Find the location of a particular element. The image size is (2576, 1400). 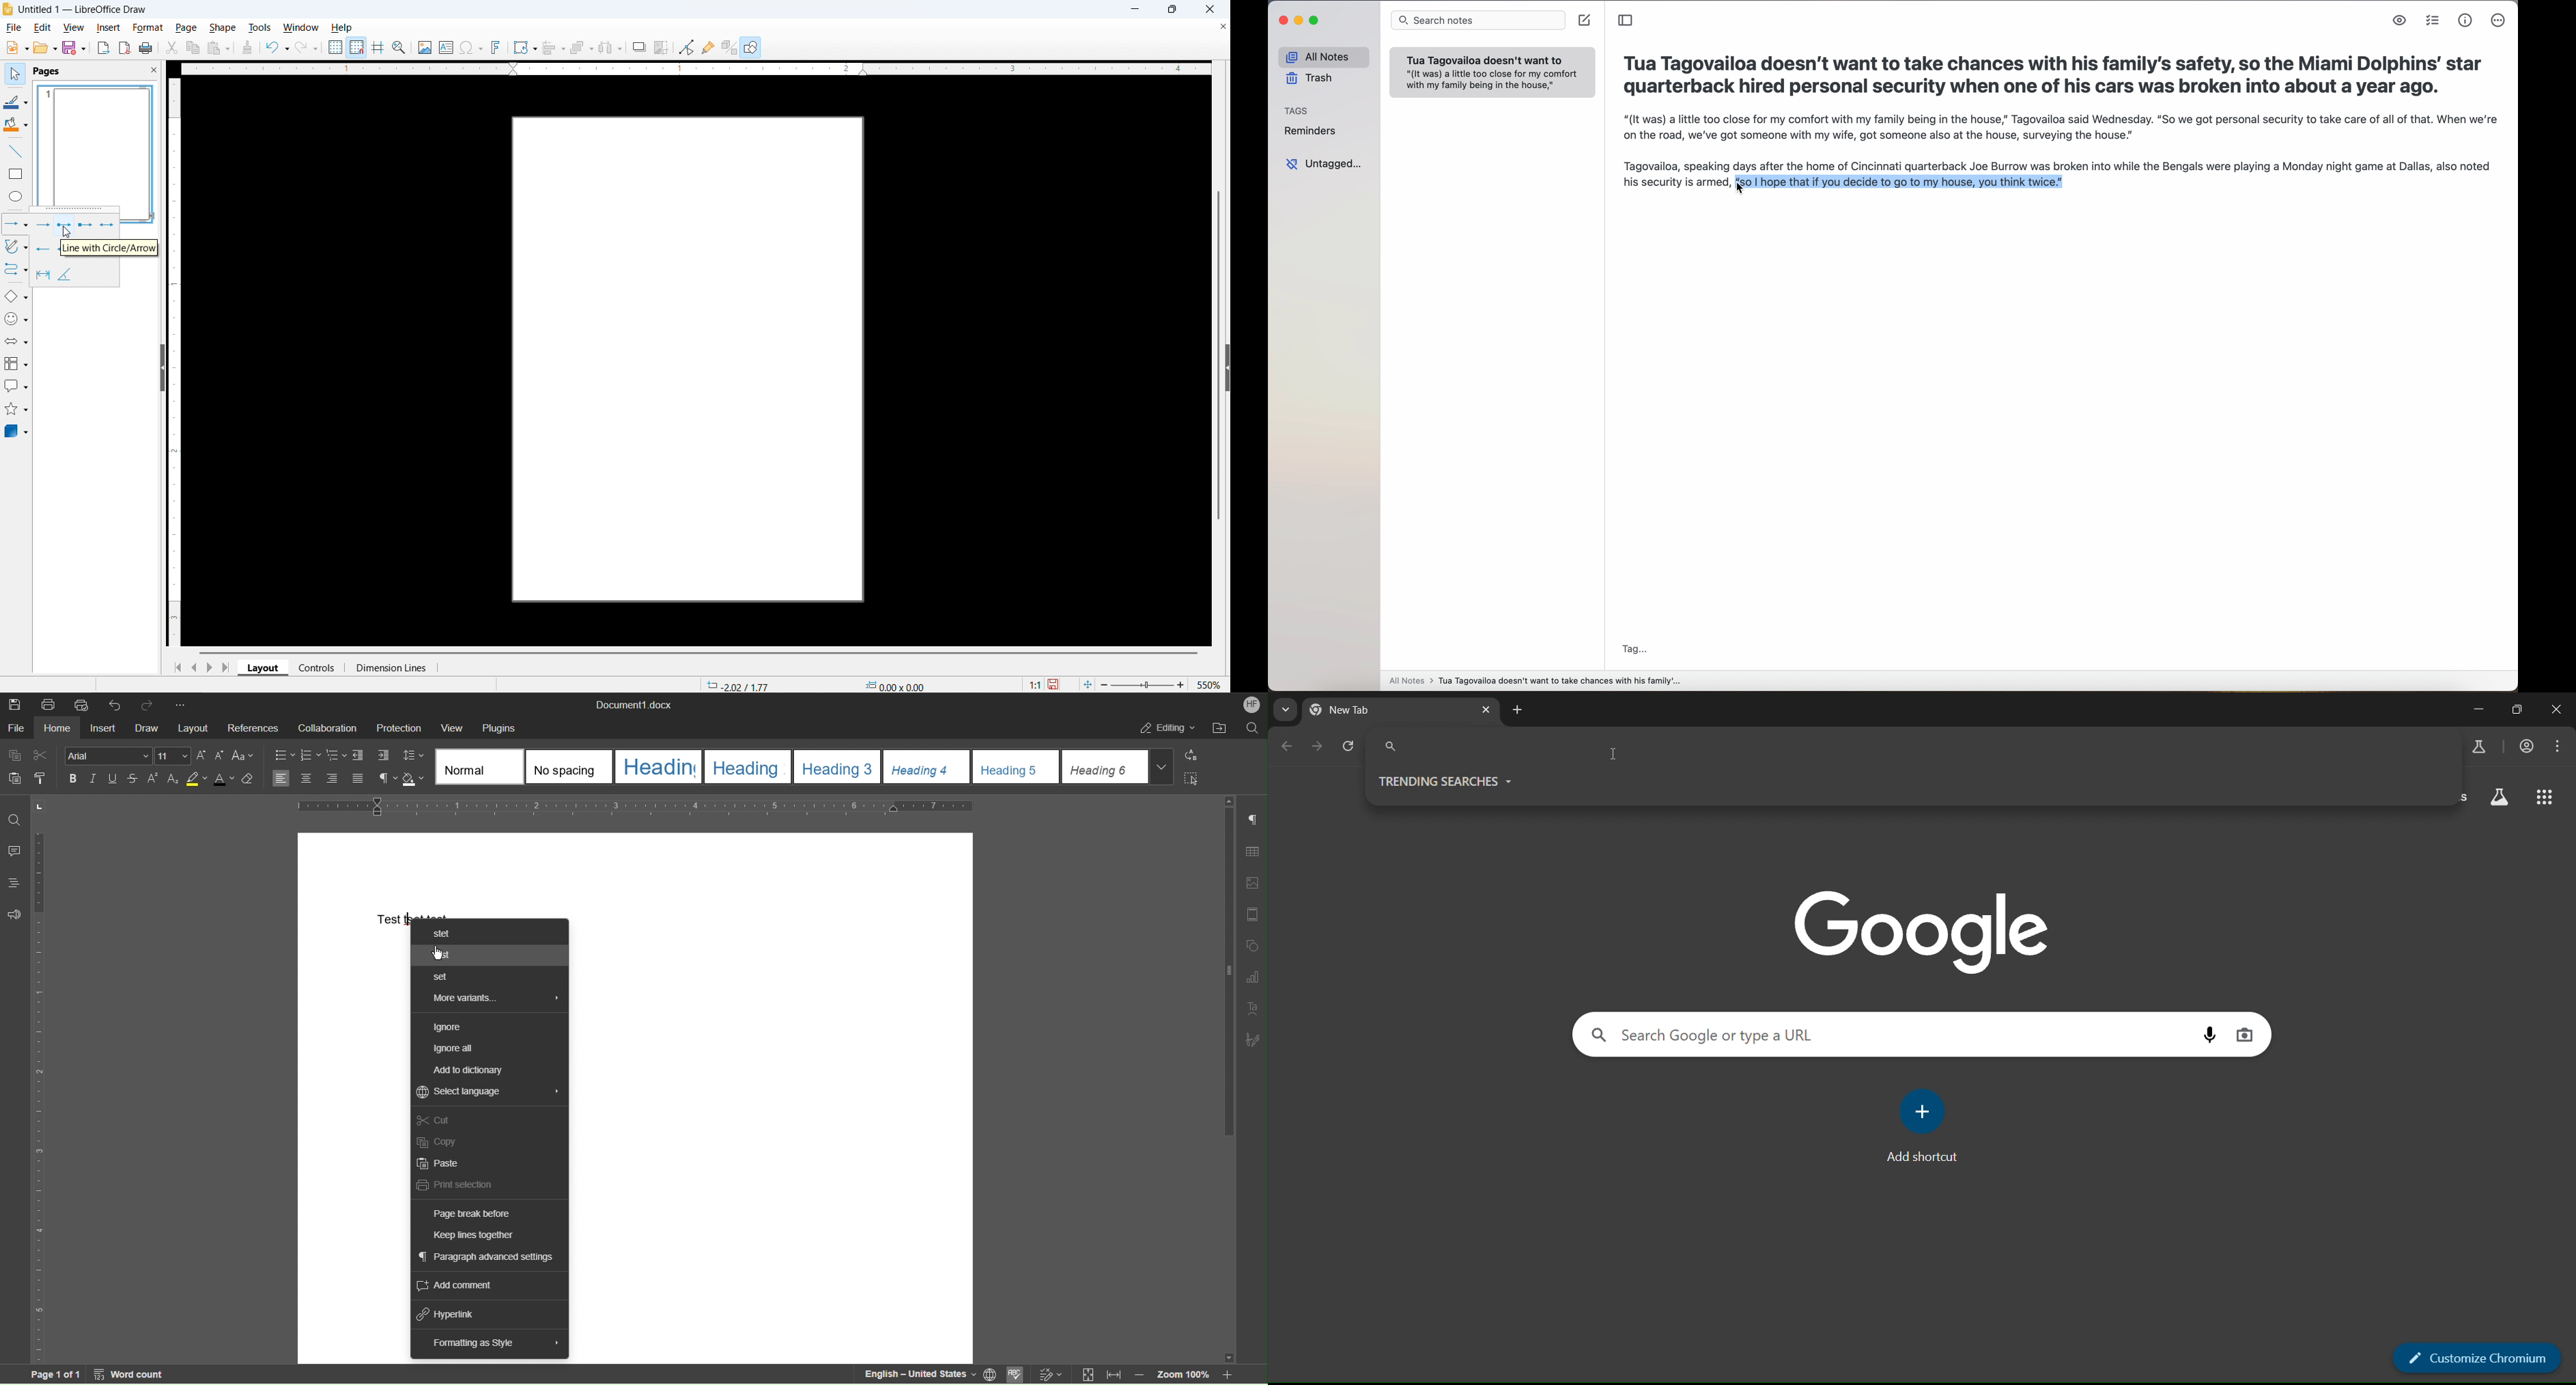

Test is located at coordinates (443, 955).